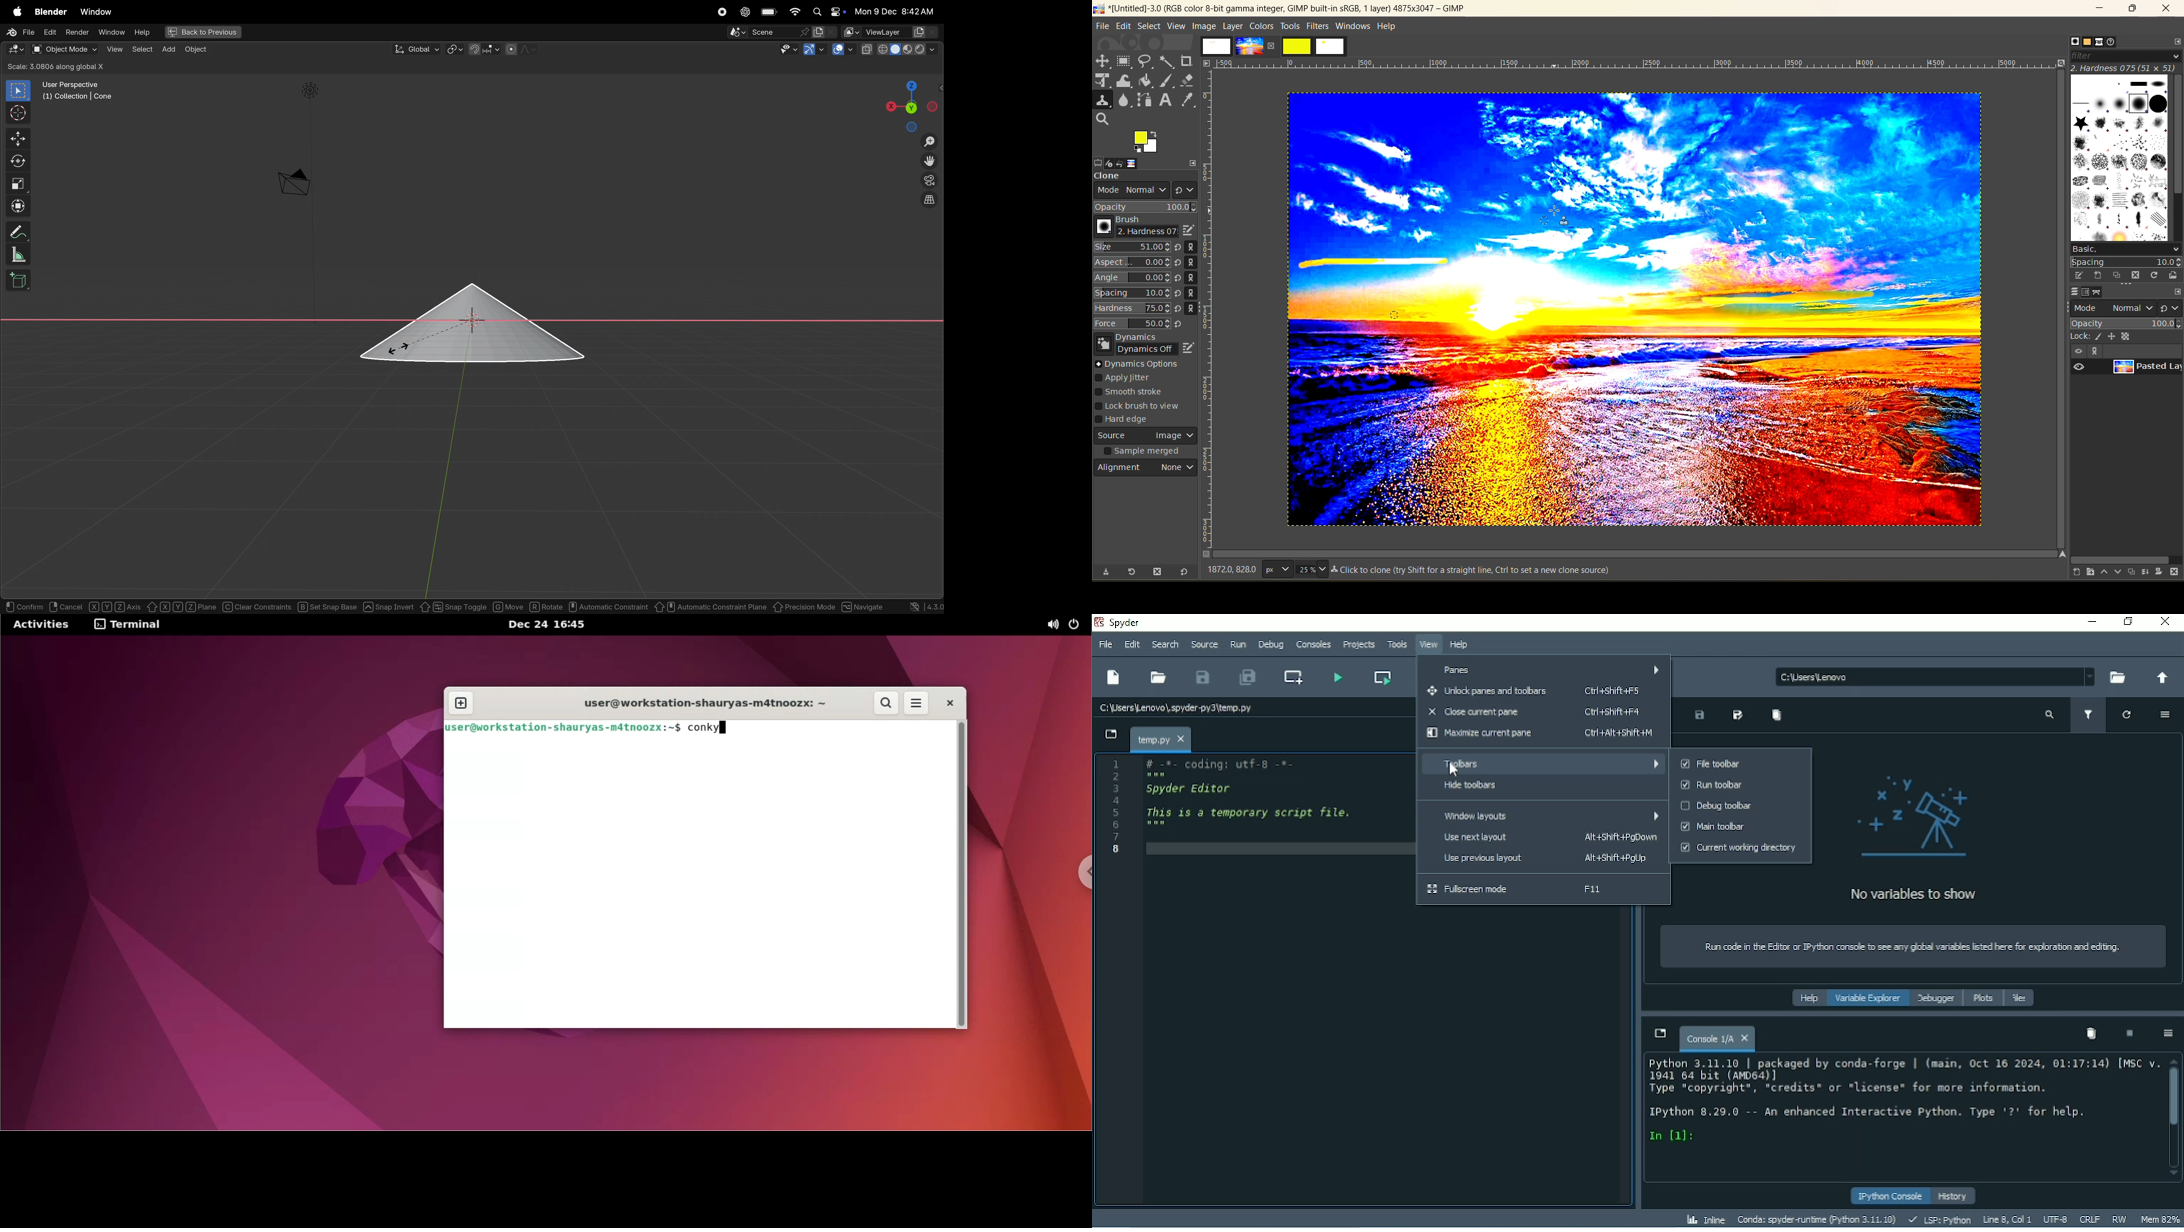  Describe the element at coordinates (2158, 679) in the screenshot. I see `Change to parent directory` at that location.